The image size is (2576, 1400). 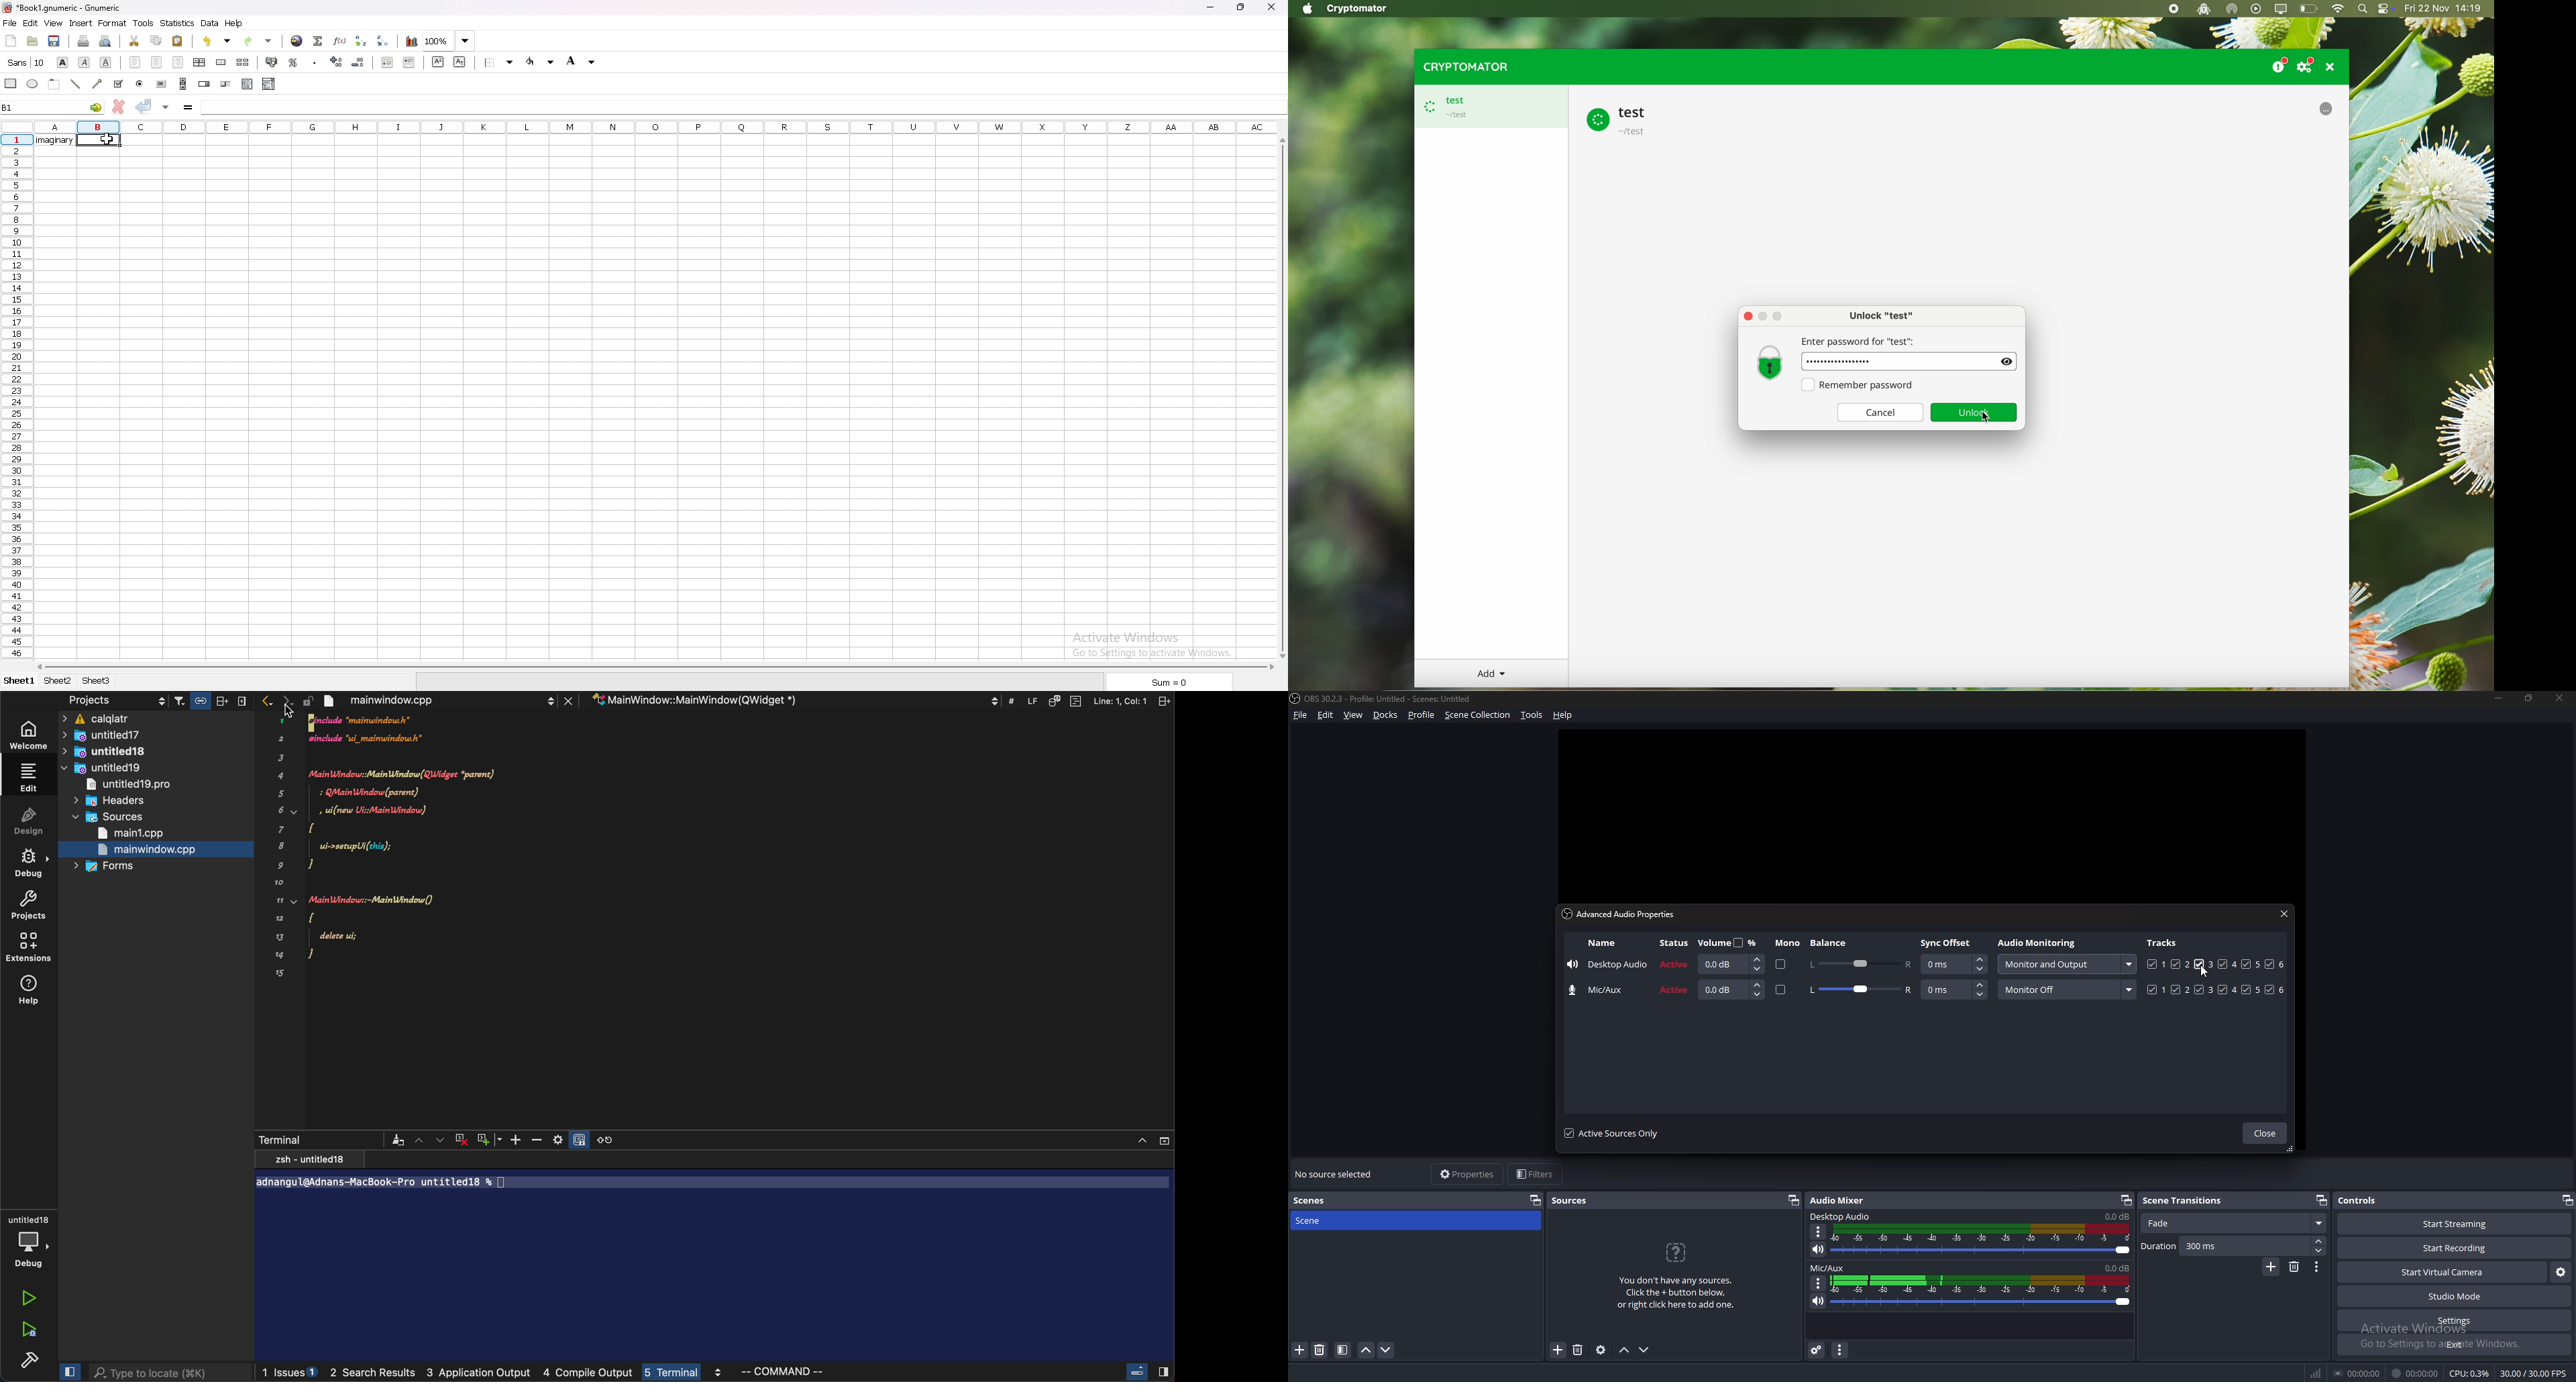 What do you see at coordinates (2318, 1371) in the screenshot?
I see `network` at bounding box center [2318, 1371].